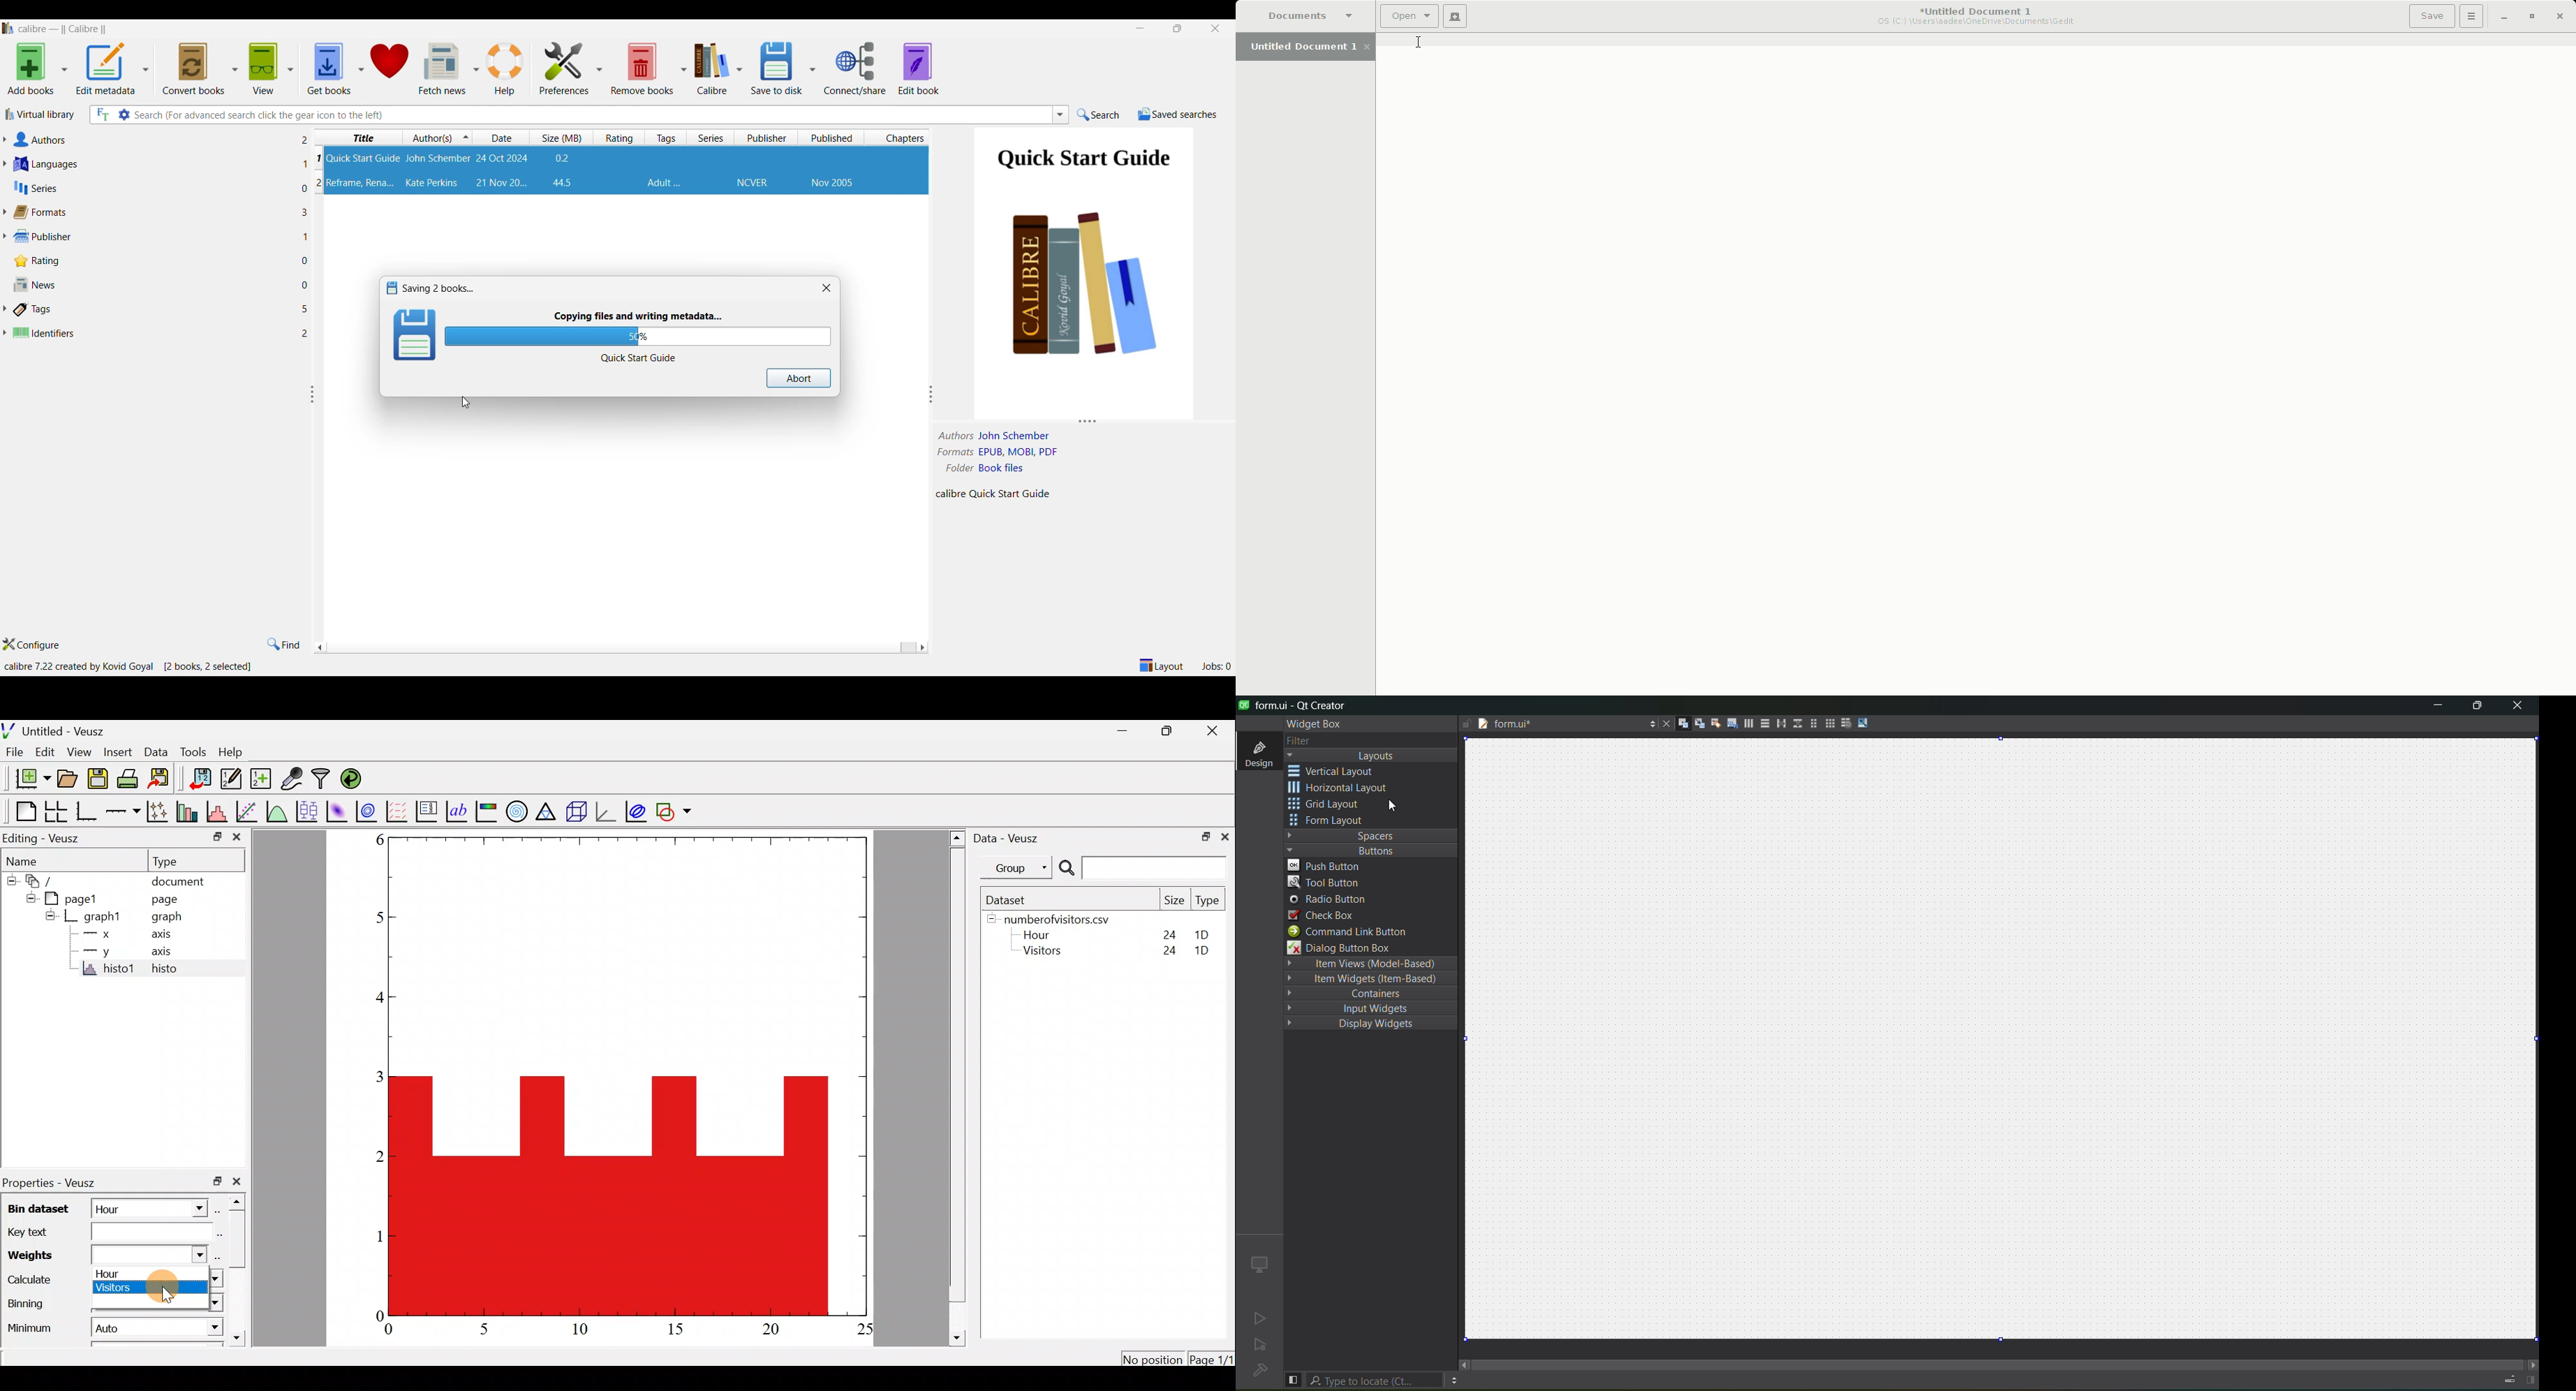 The image size is (2576, 1400). I want to click on Size, so click(1176, 901).